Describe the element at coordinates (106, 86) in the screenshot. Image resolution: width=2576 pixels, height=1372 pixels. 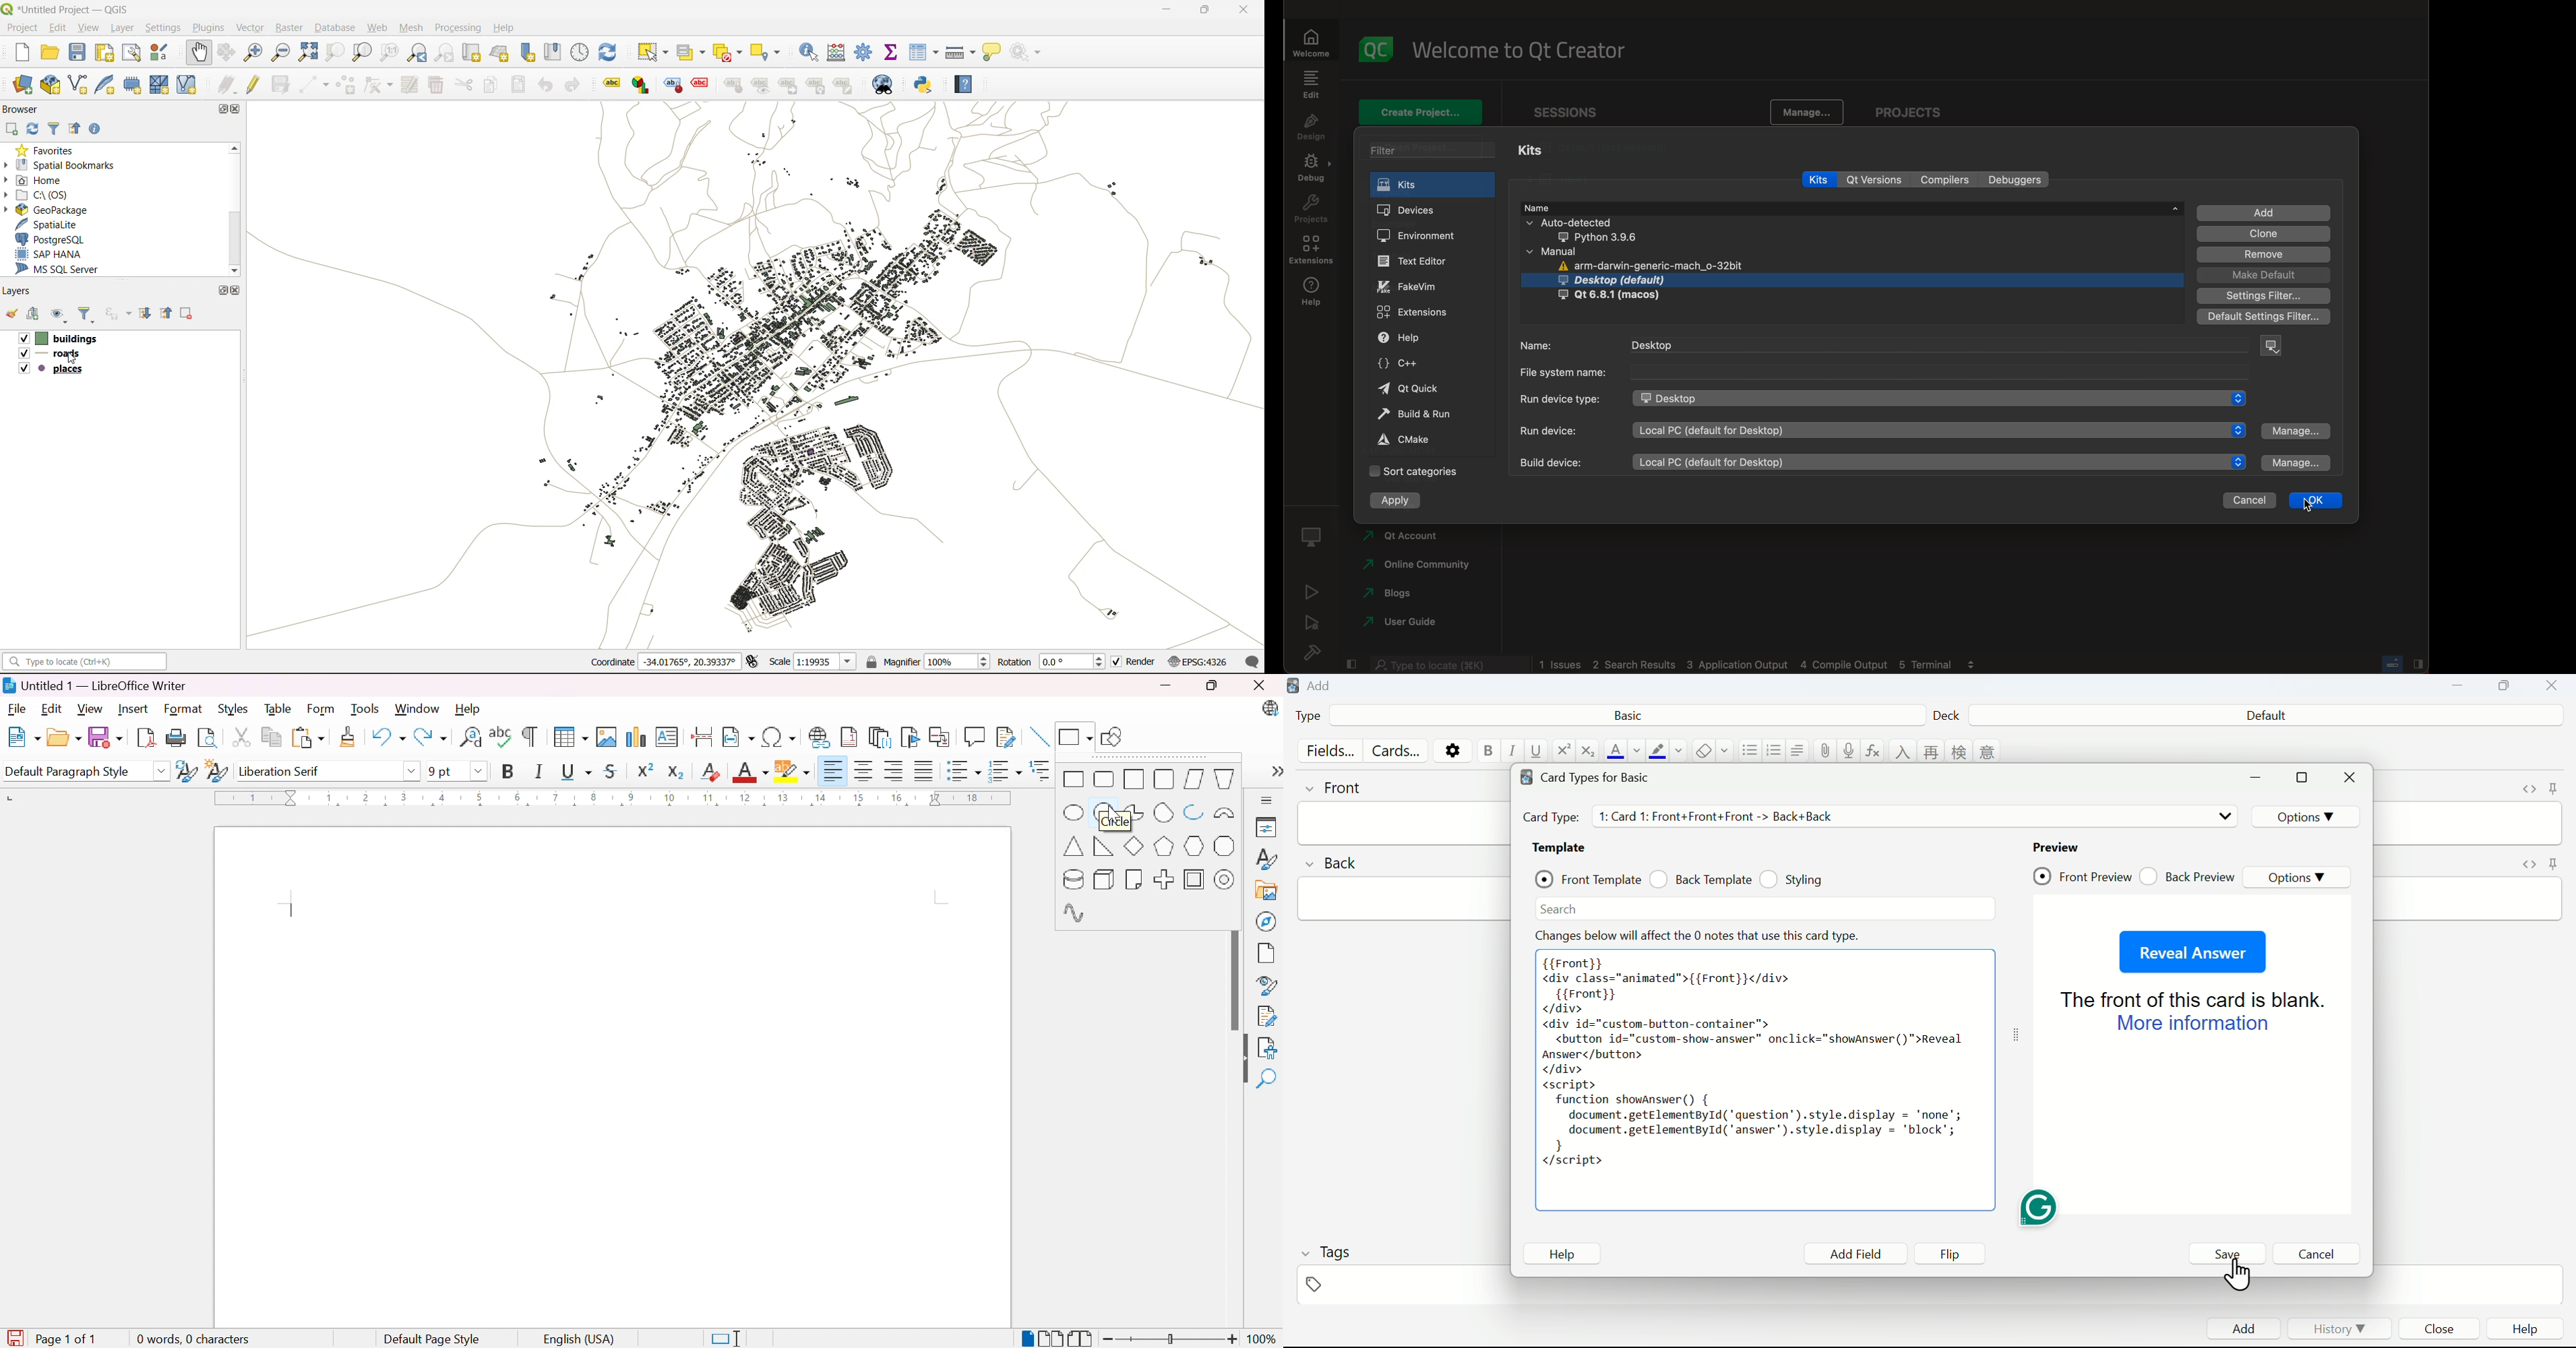
I see `new spatialite` at that location.